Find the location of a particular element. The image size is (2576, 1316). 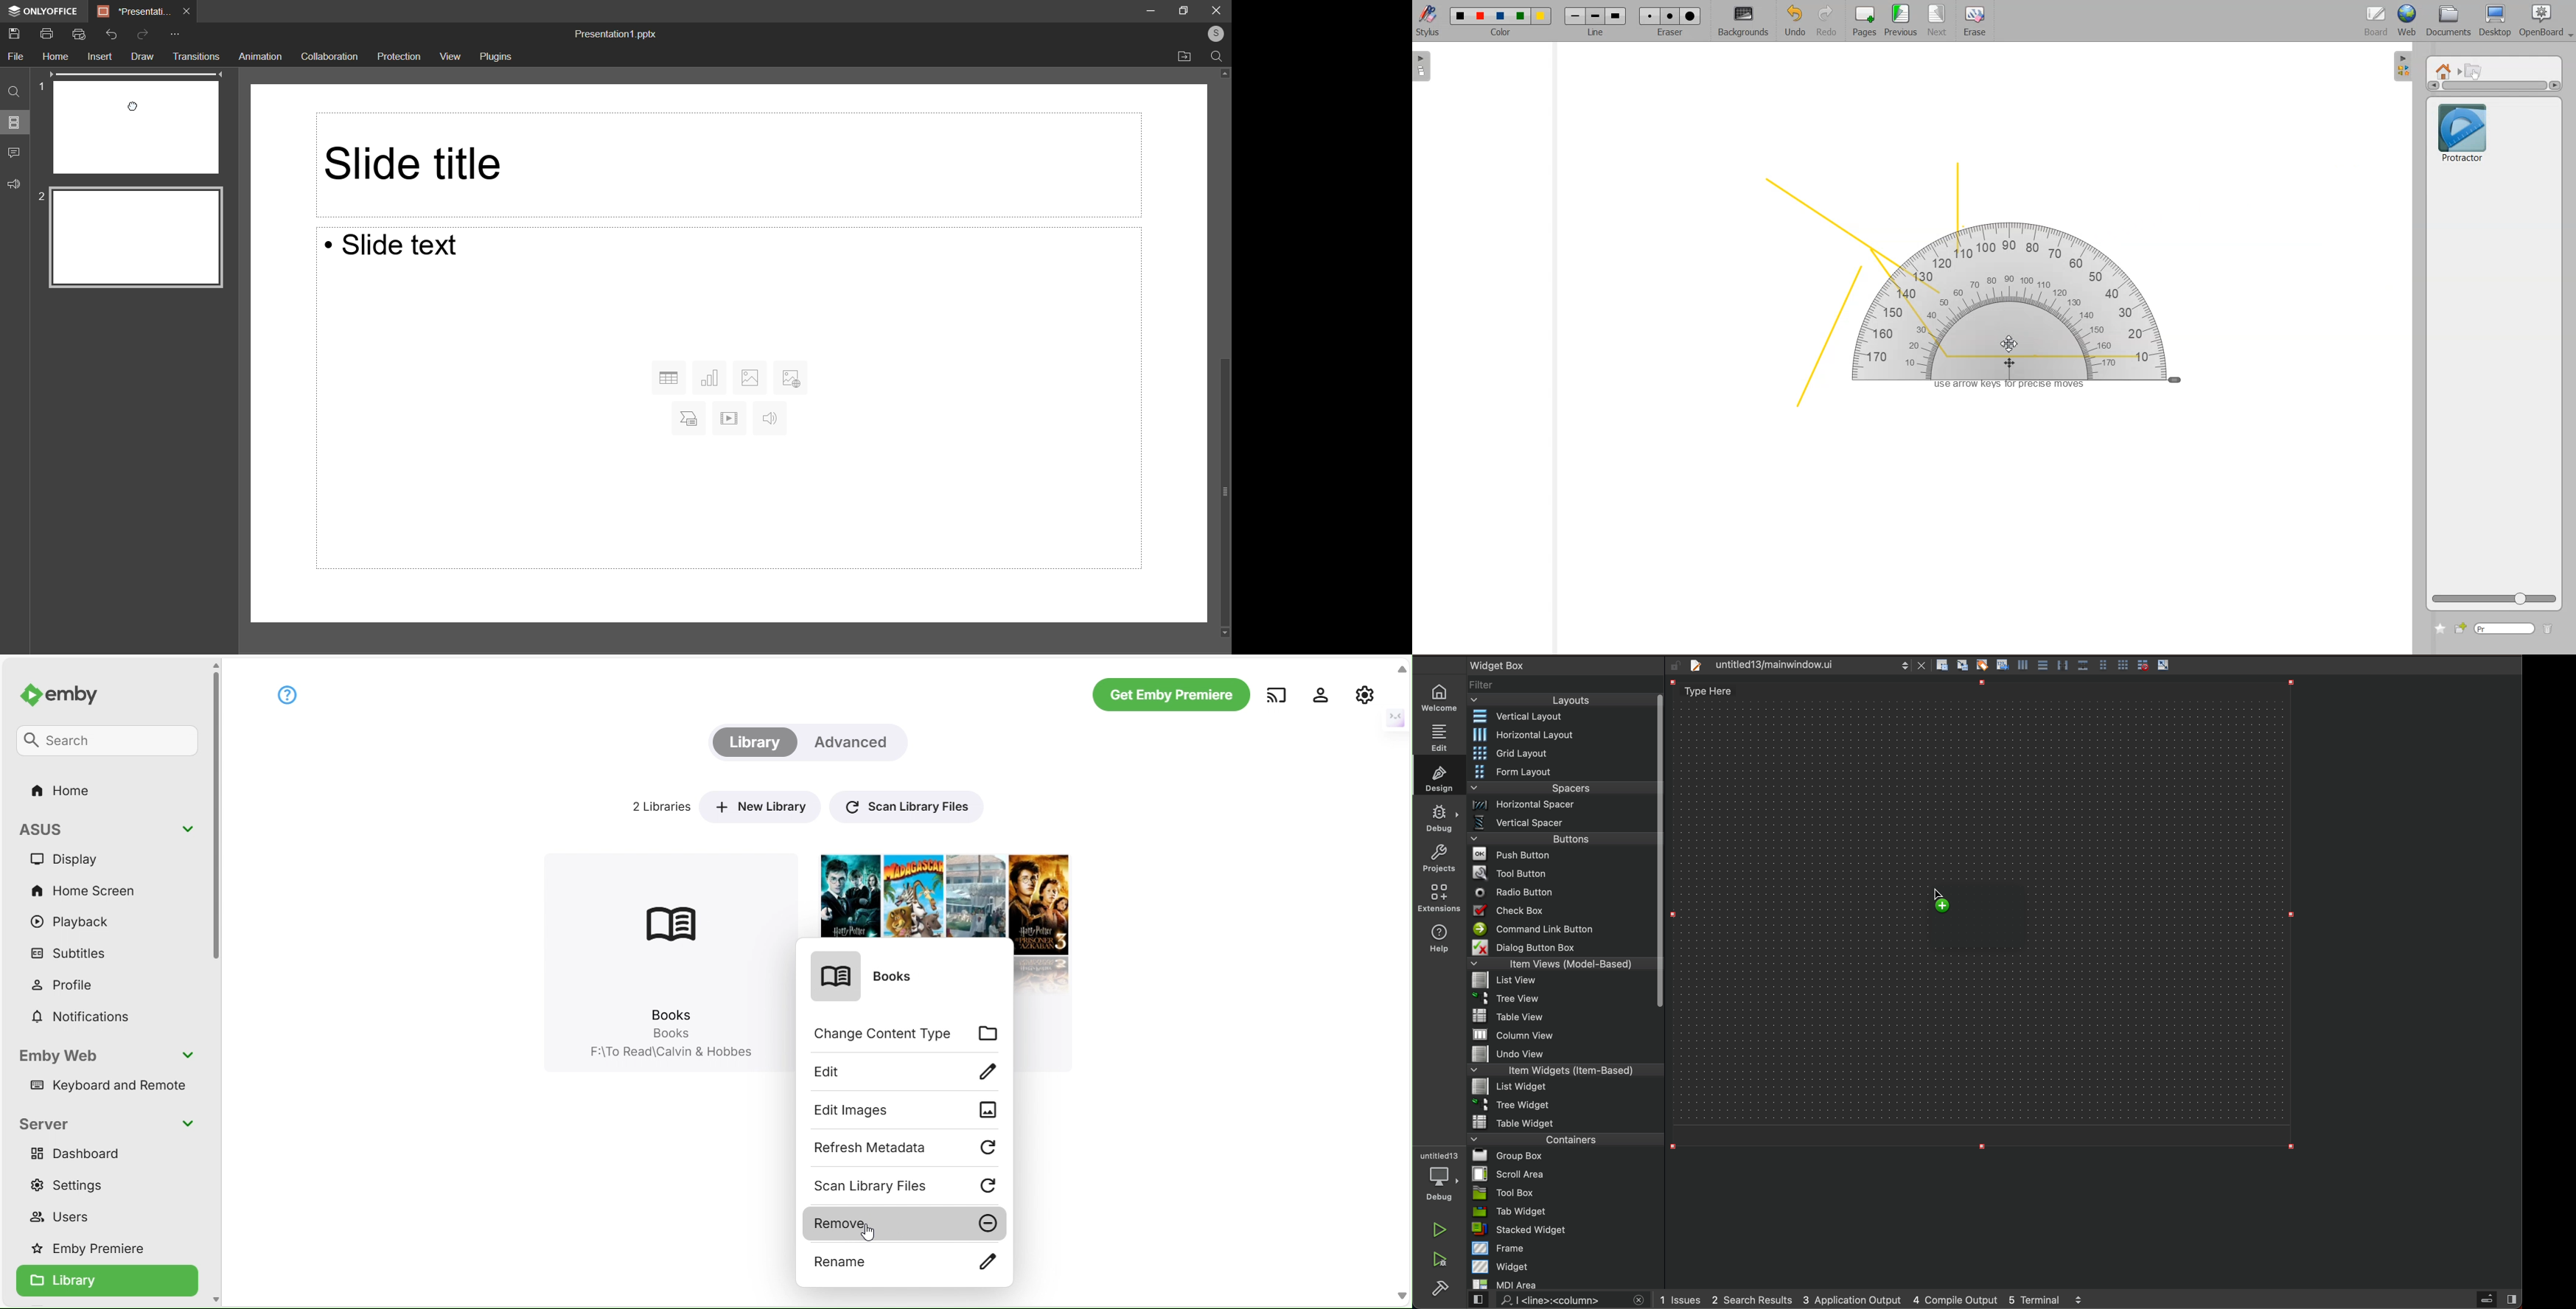

Slide  is located at coordinates (137, 239).